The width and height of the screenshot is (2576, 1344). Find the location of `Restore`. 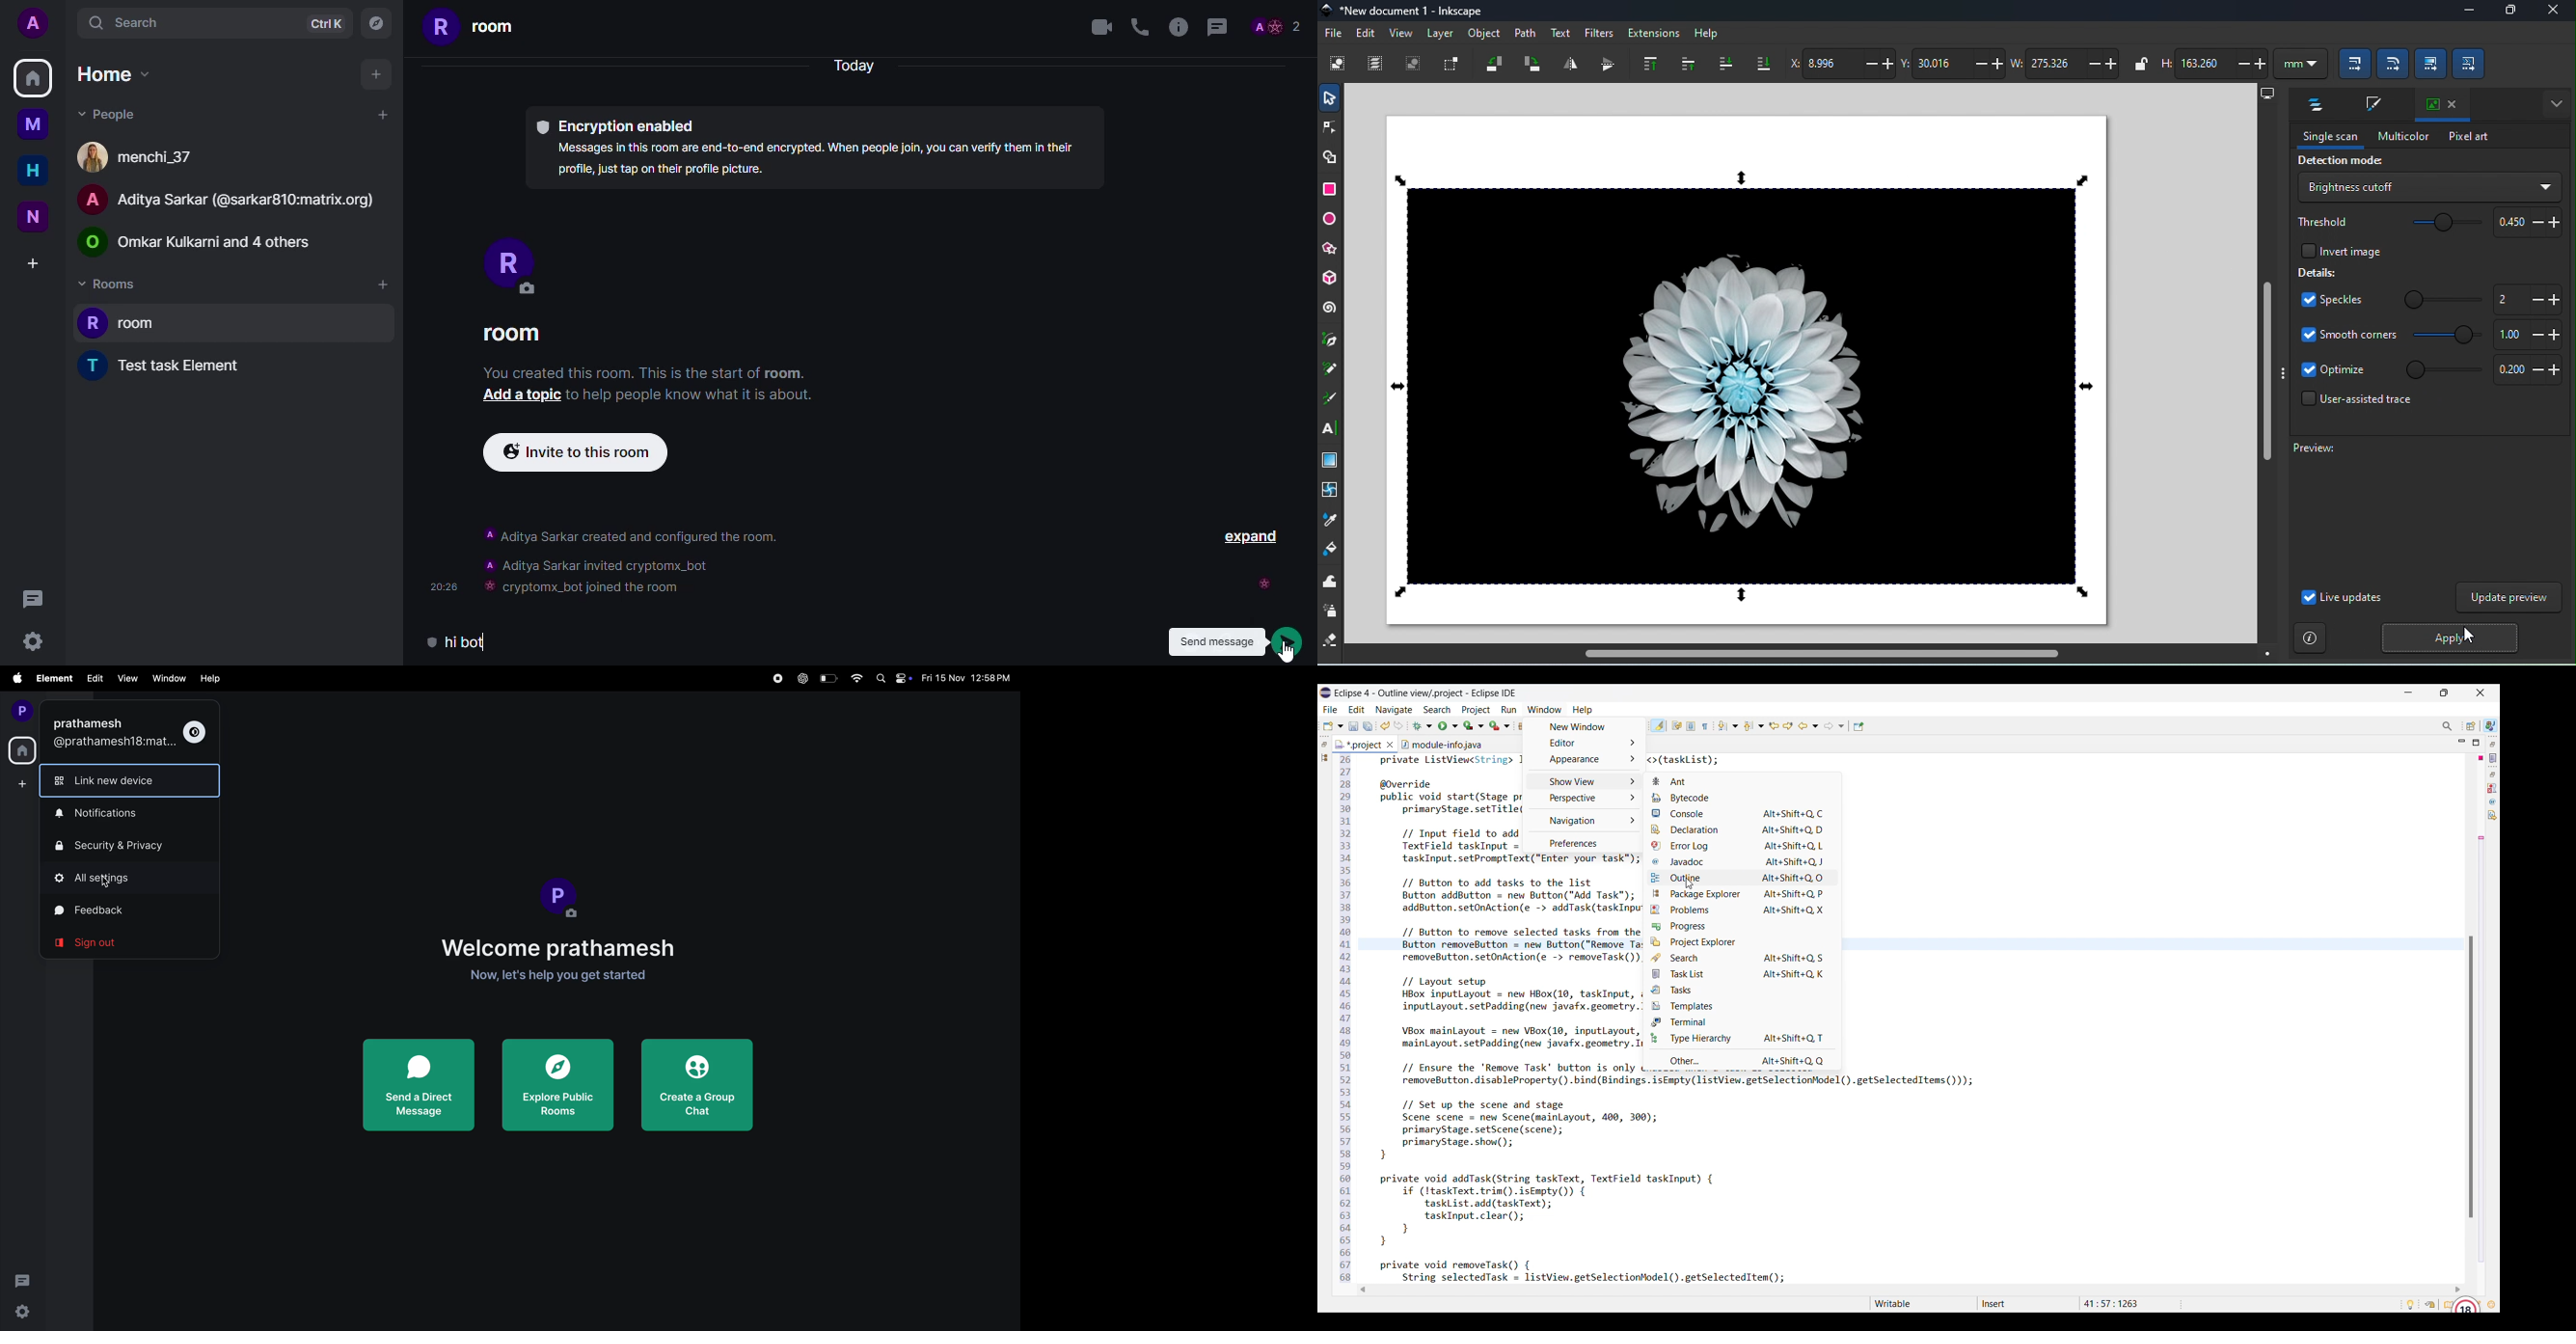

Restore is located at coordinates (2494, 775).